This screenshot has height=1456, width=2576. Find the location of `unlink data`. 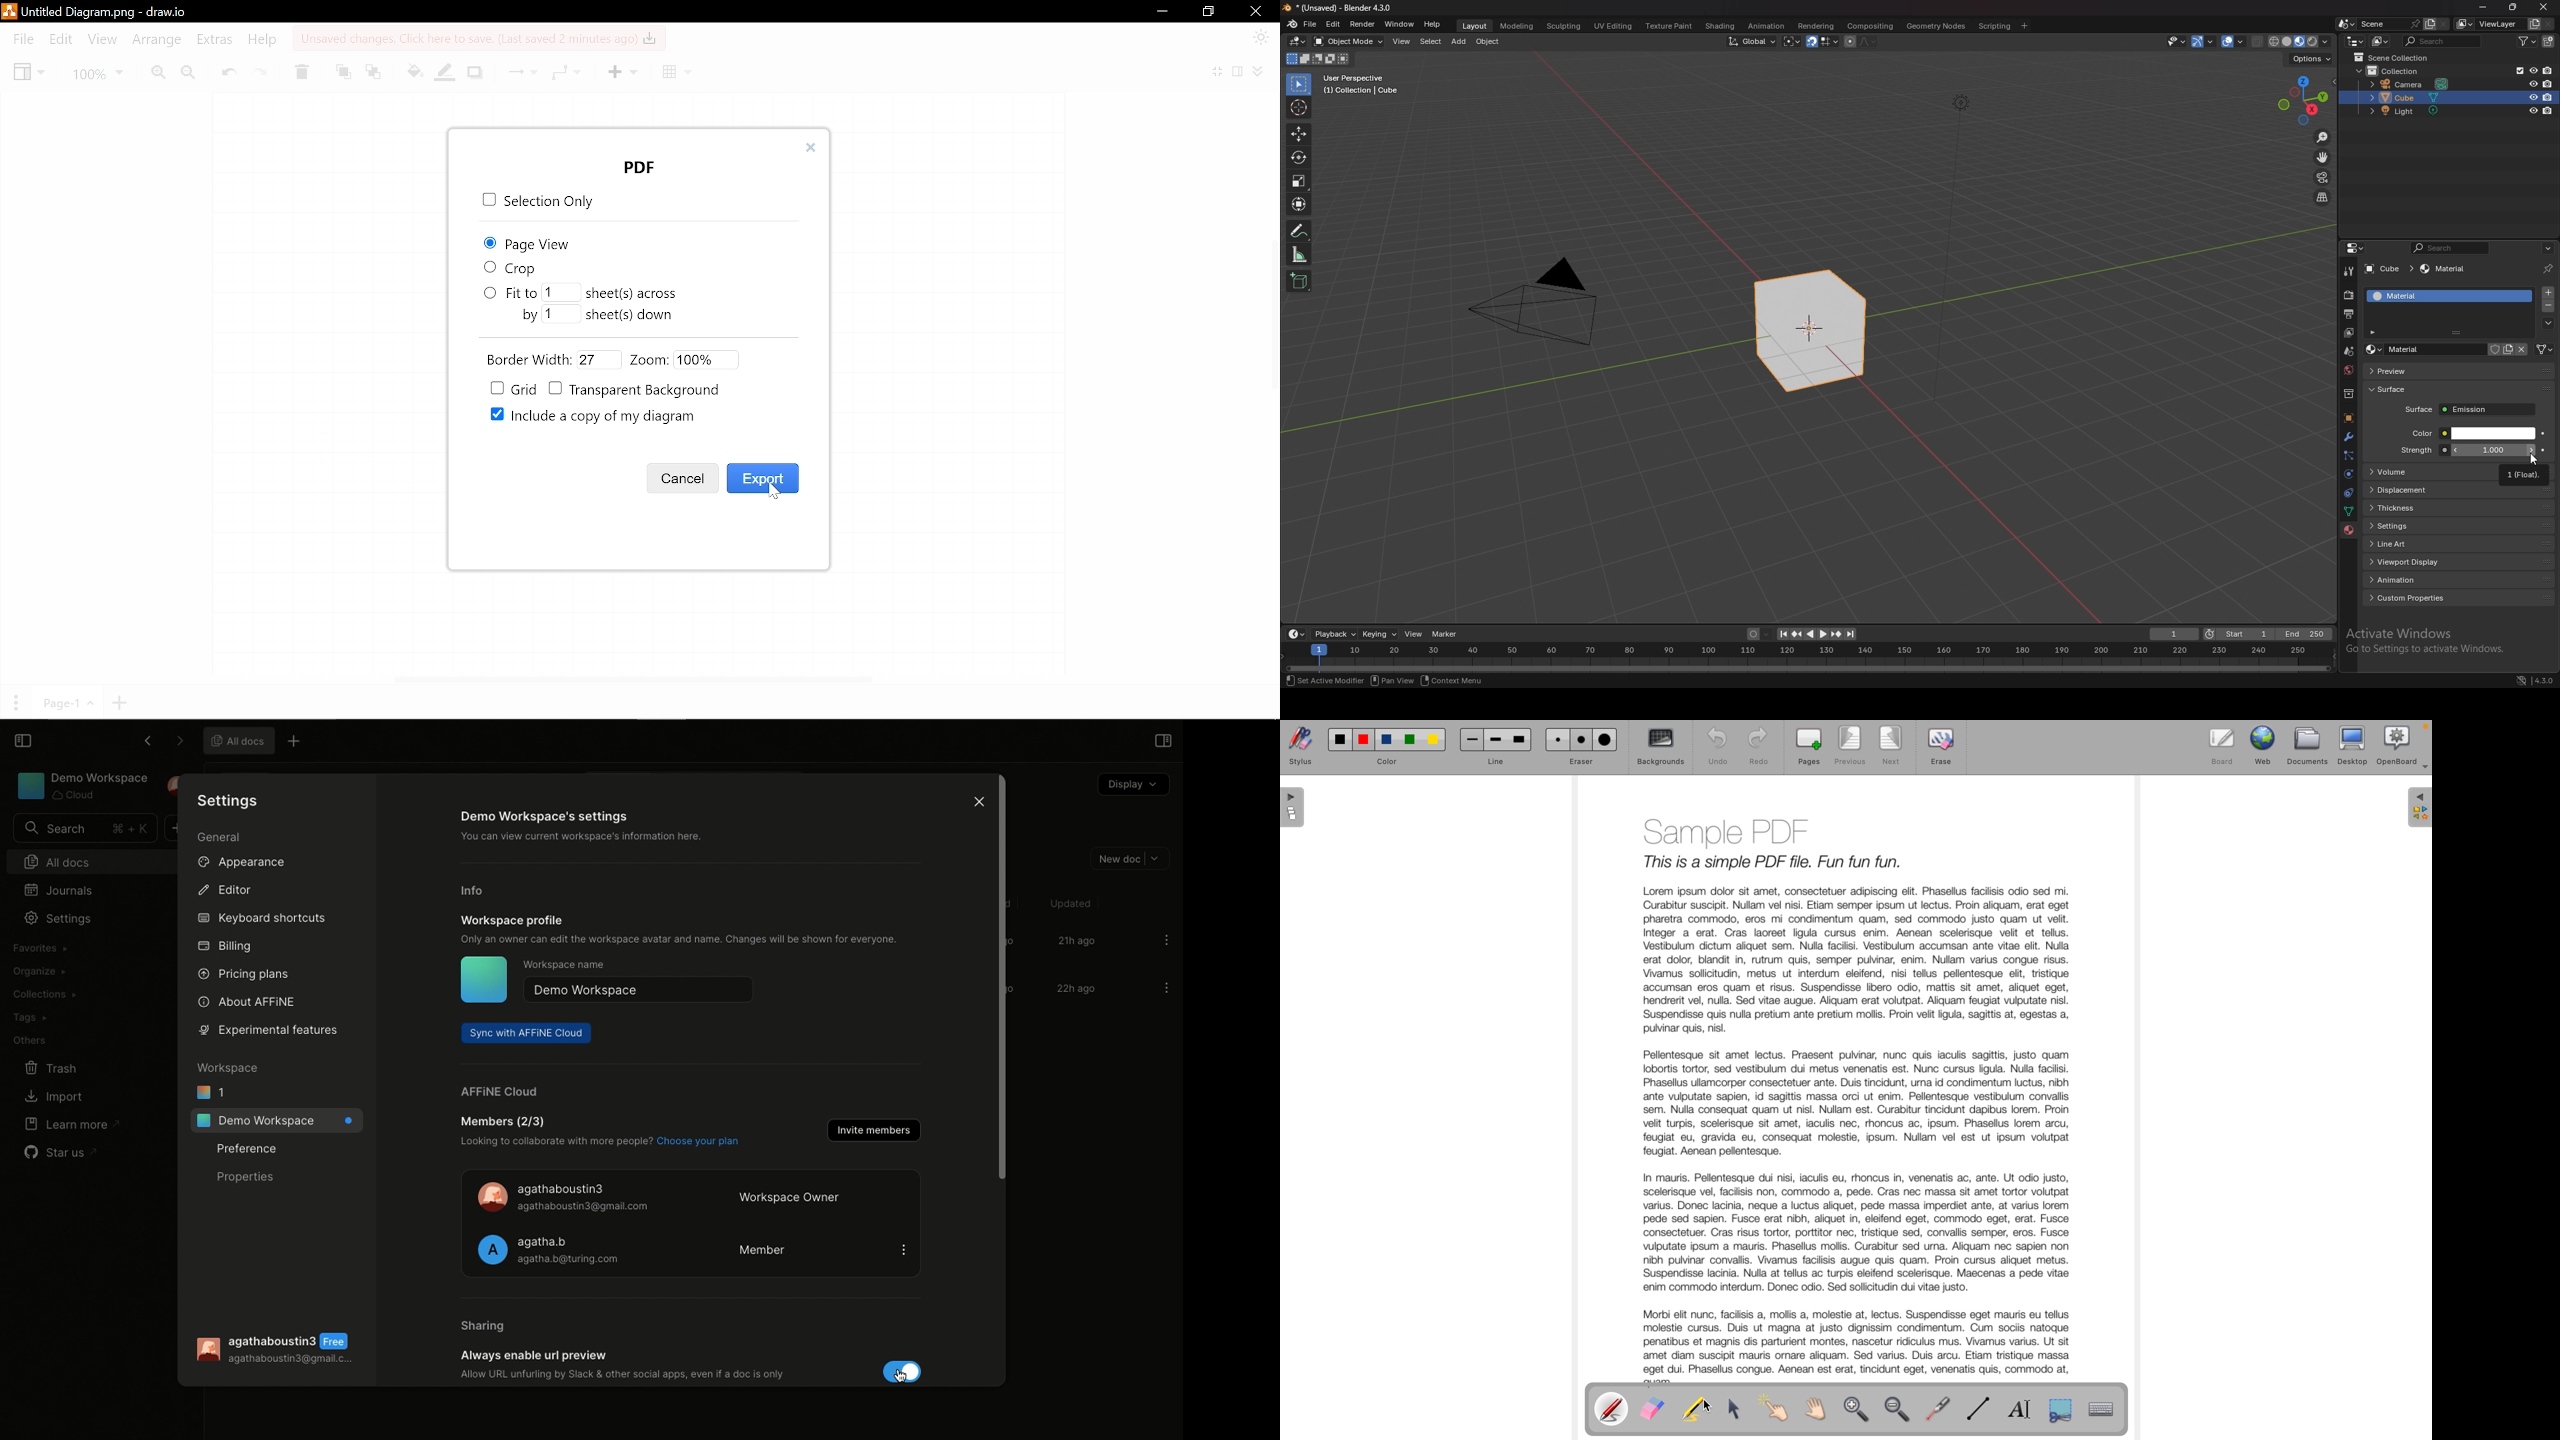

unlink data is located at coordinates (2522, 349).